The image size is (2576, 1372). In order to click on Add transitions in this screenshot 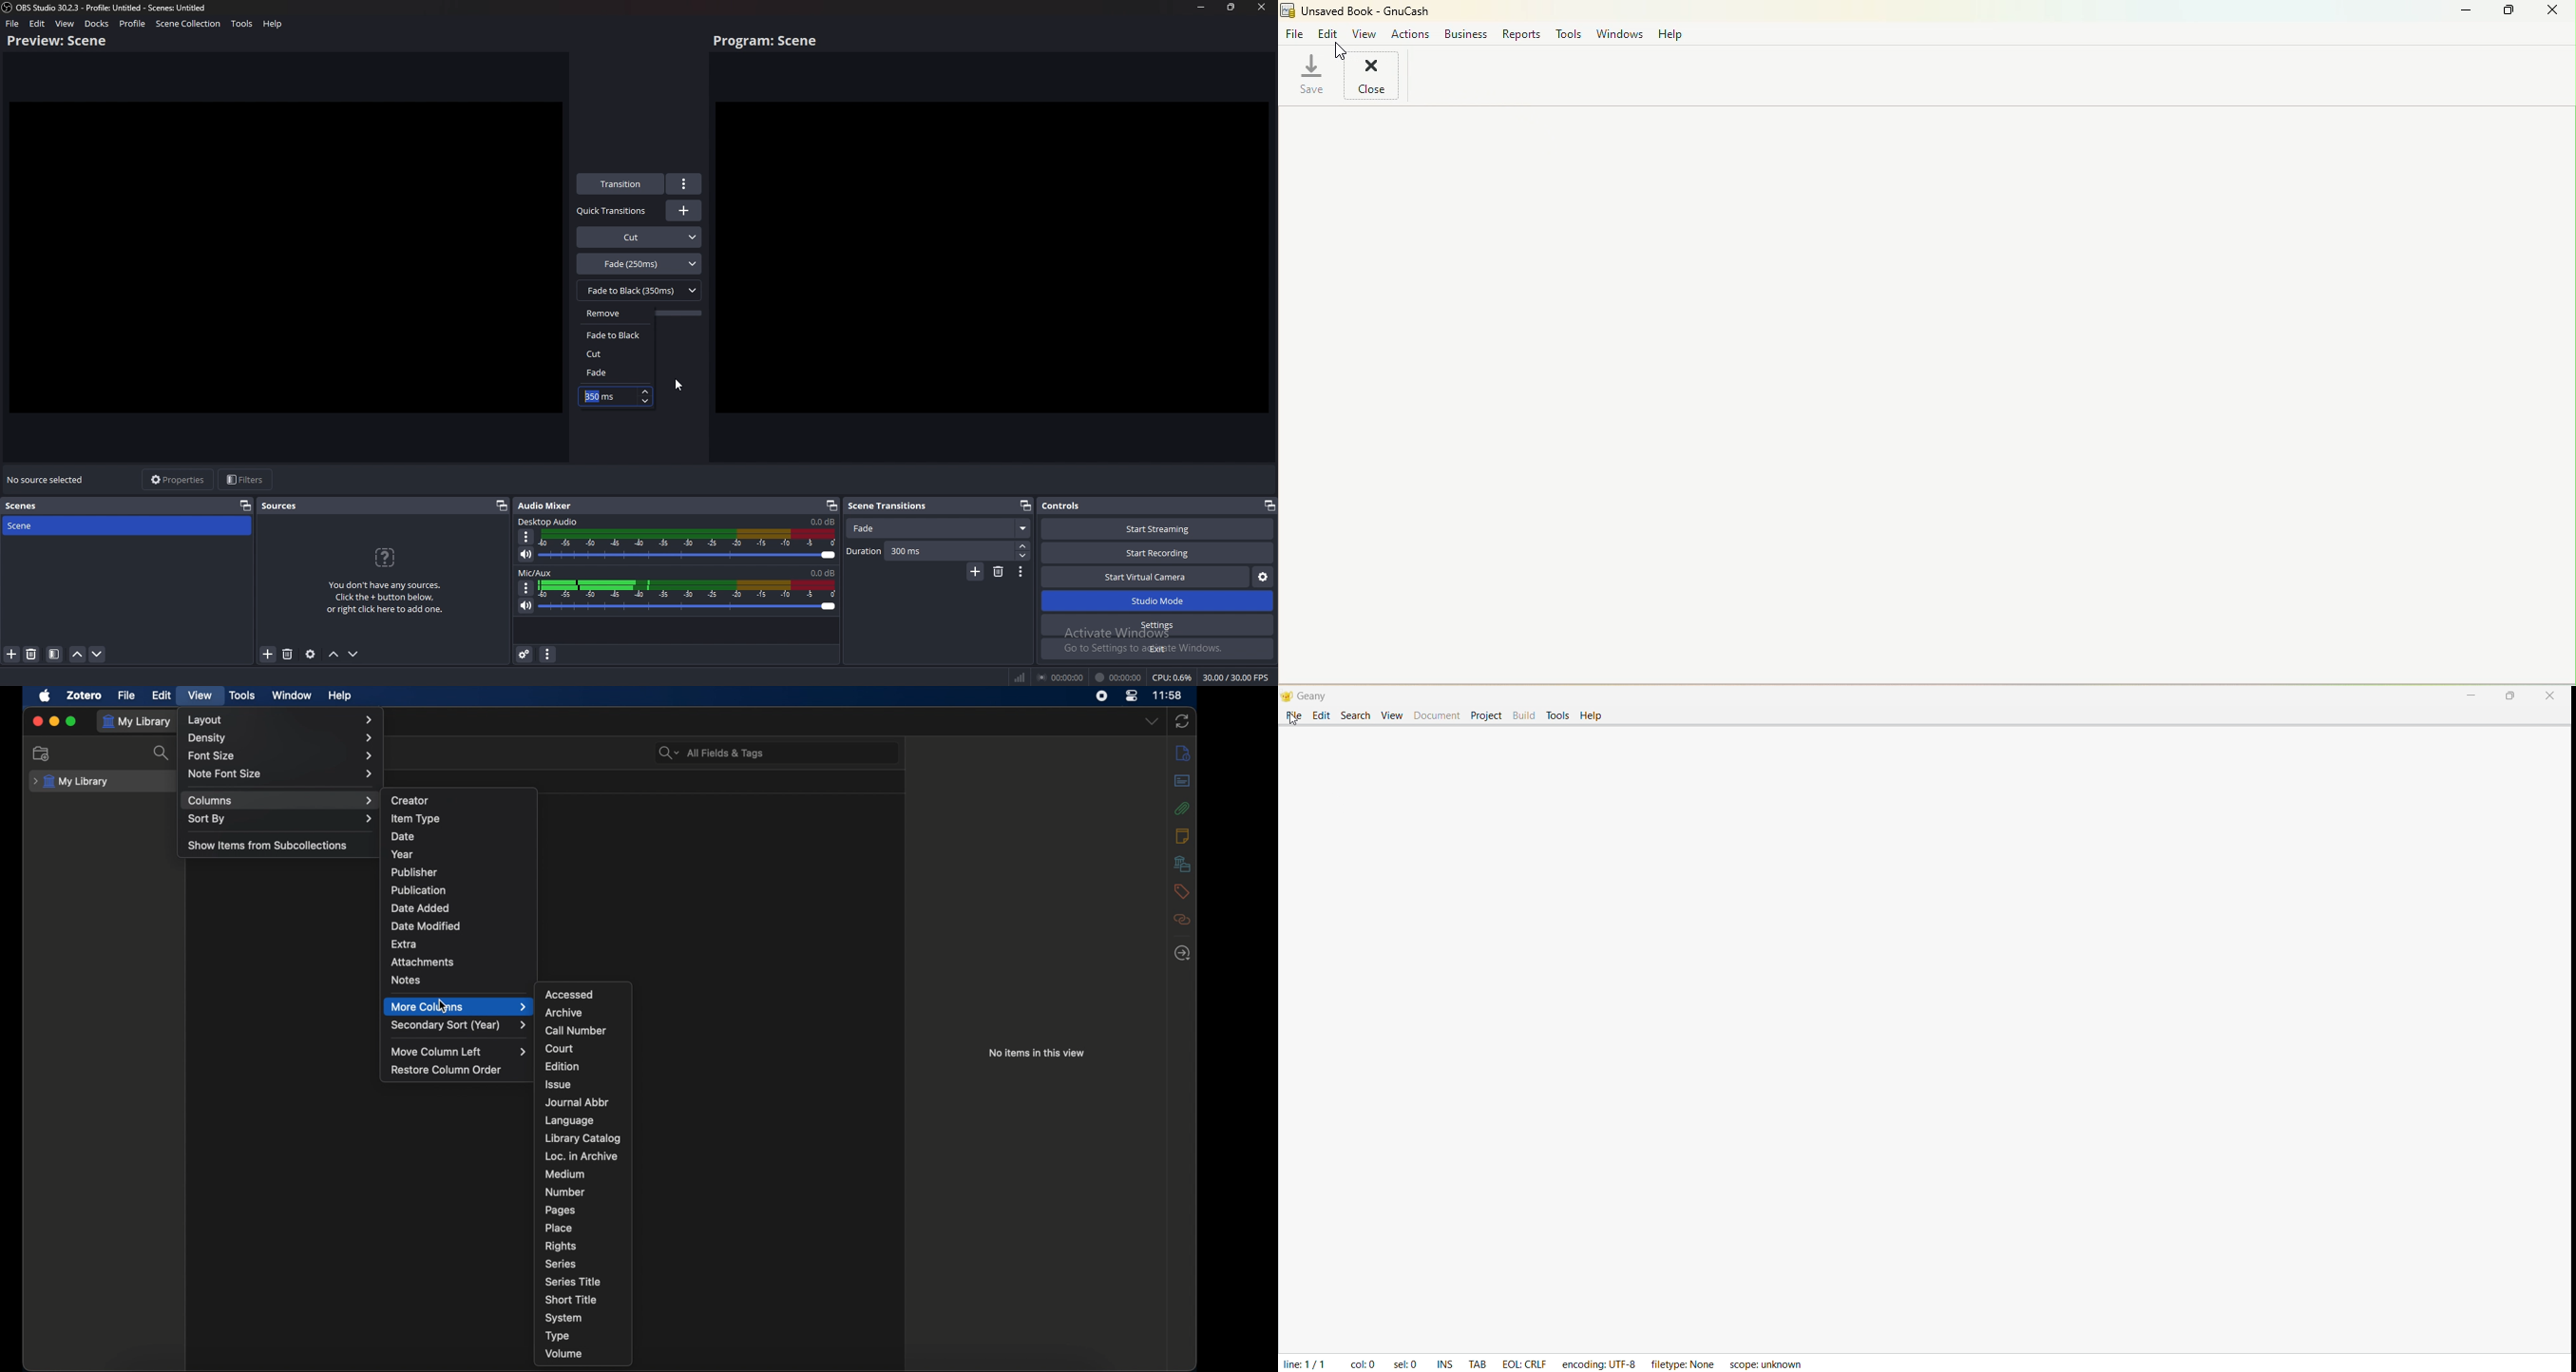, I will do `click(684, 210)`.